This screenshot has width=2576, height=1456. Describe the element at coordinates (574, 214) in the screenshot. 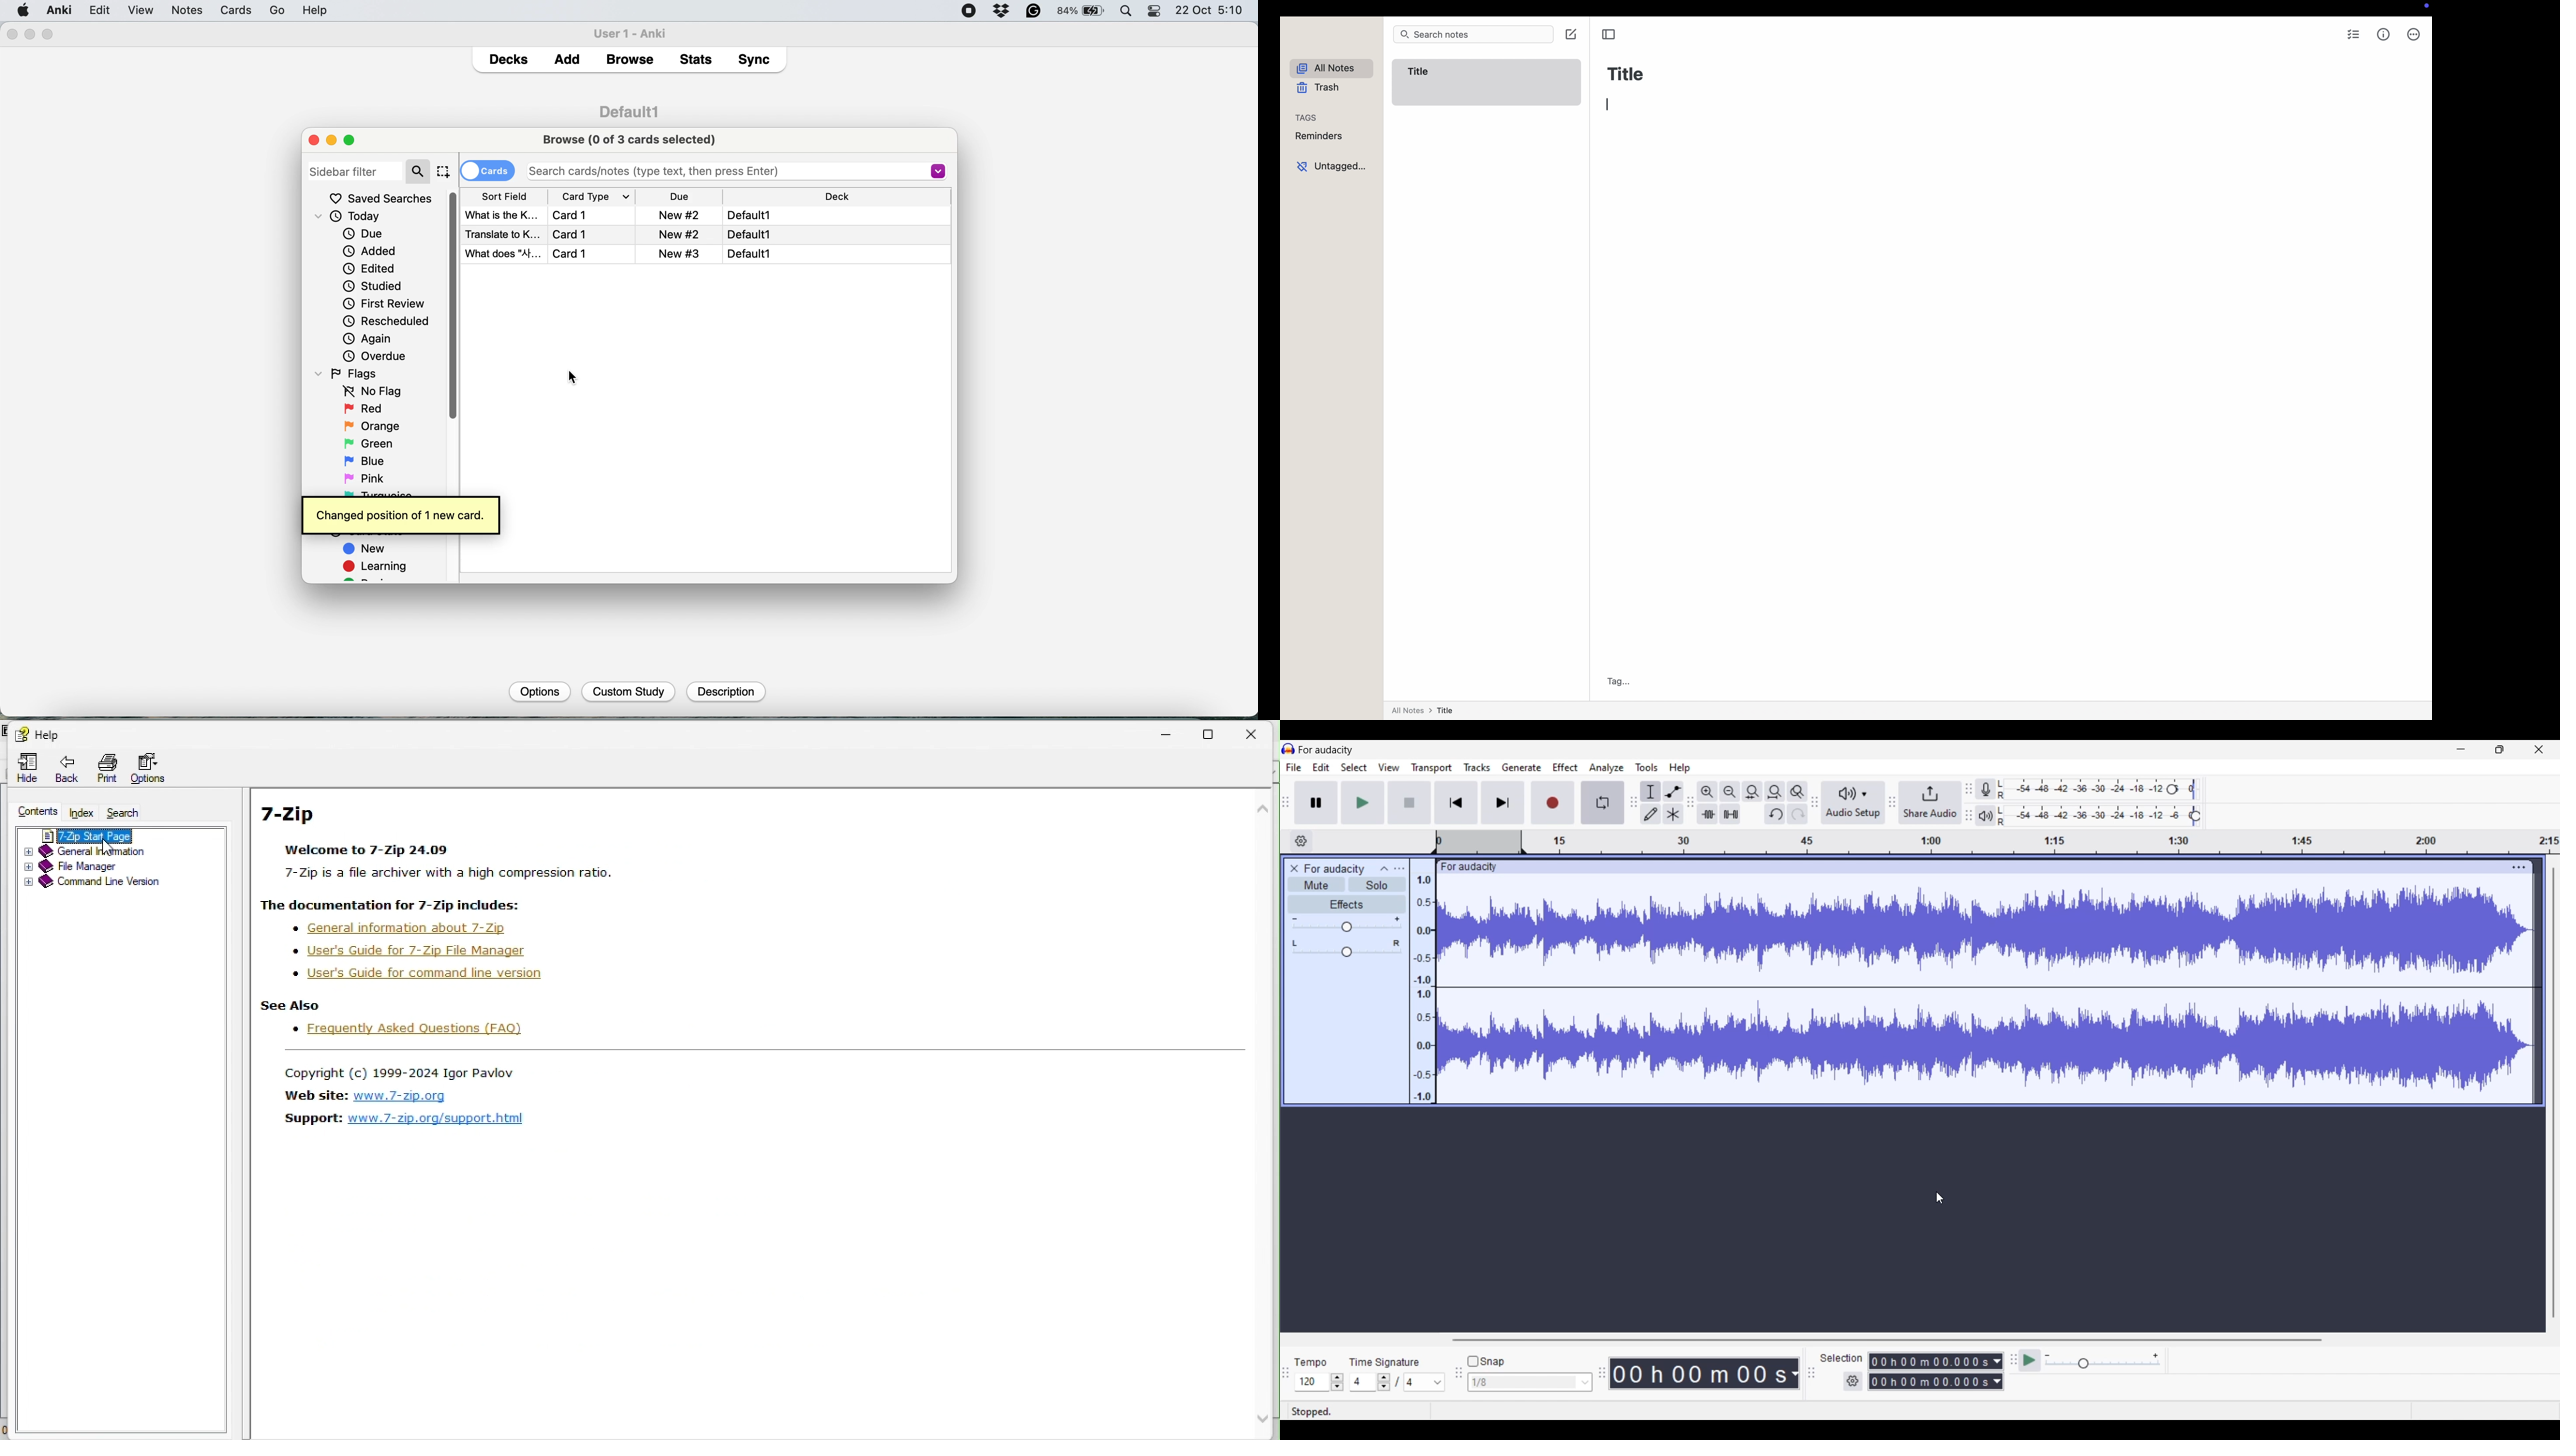

I see `Card 1` at that location.